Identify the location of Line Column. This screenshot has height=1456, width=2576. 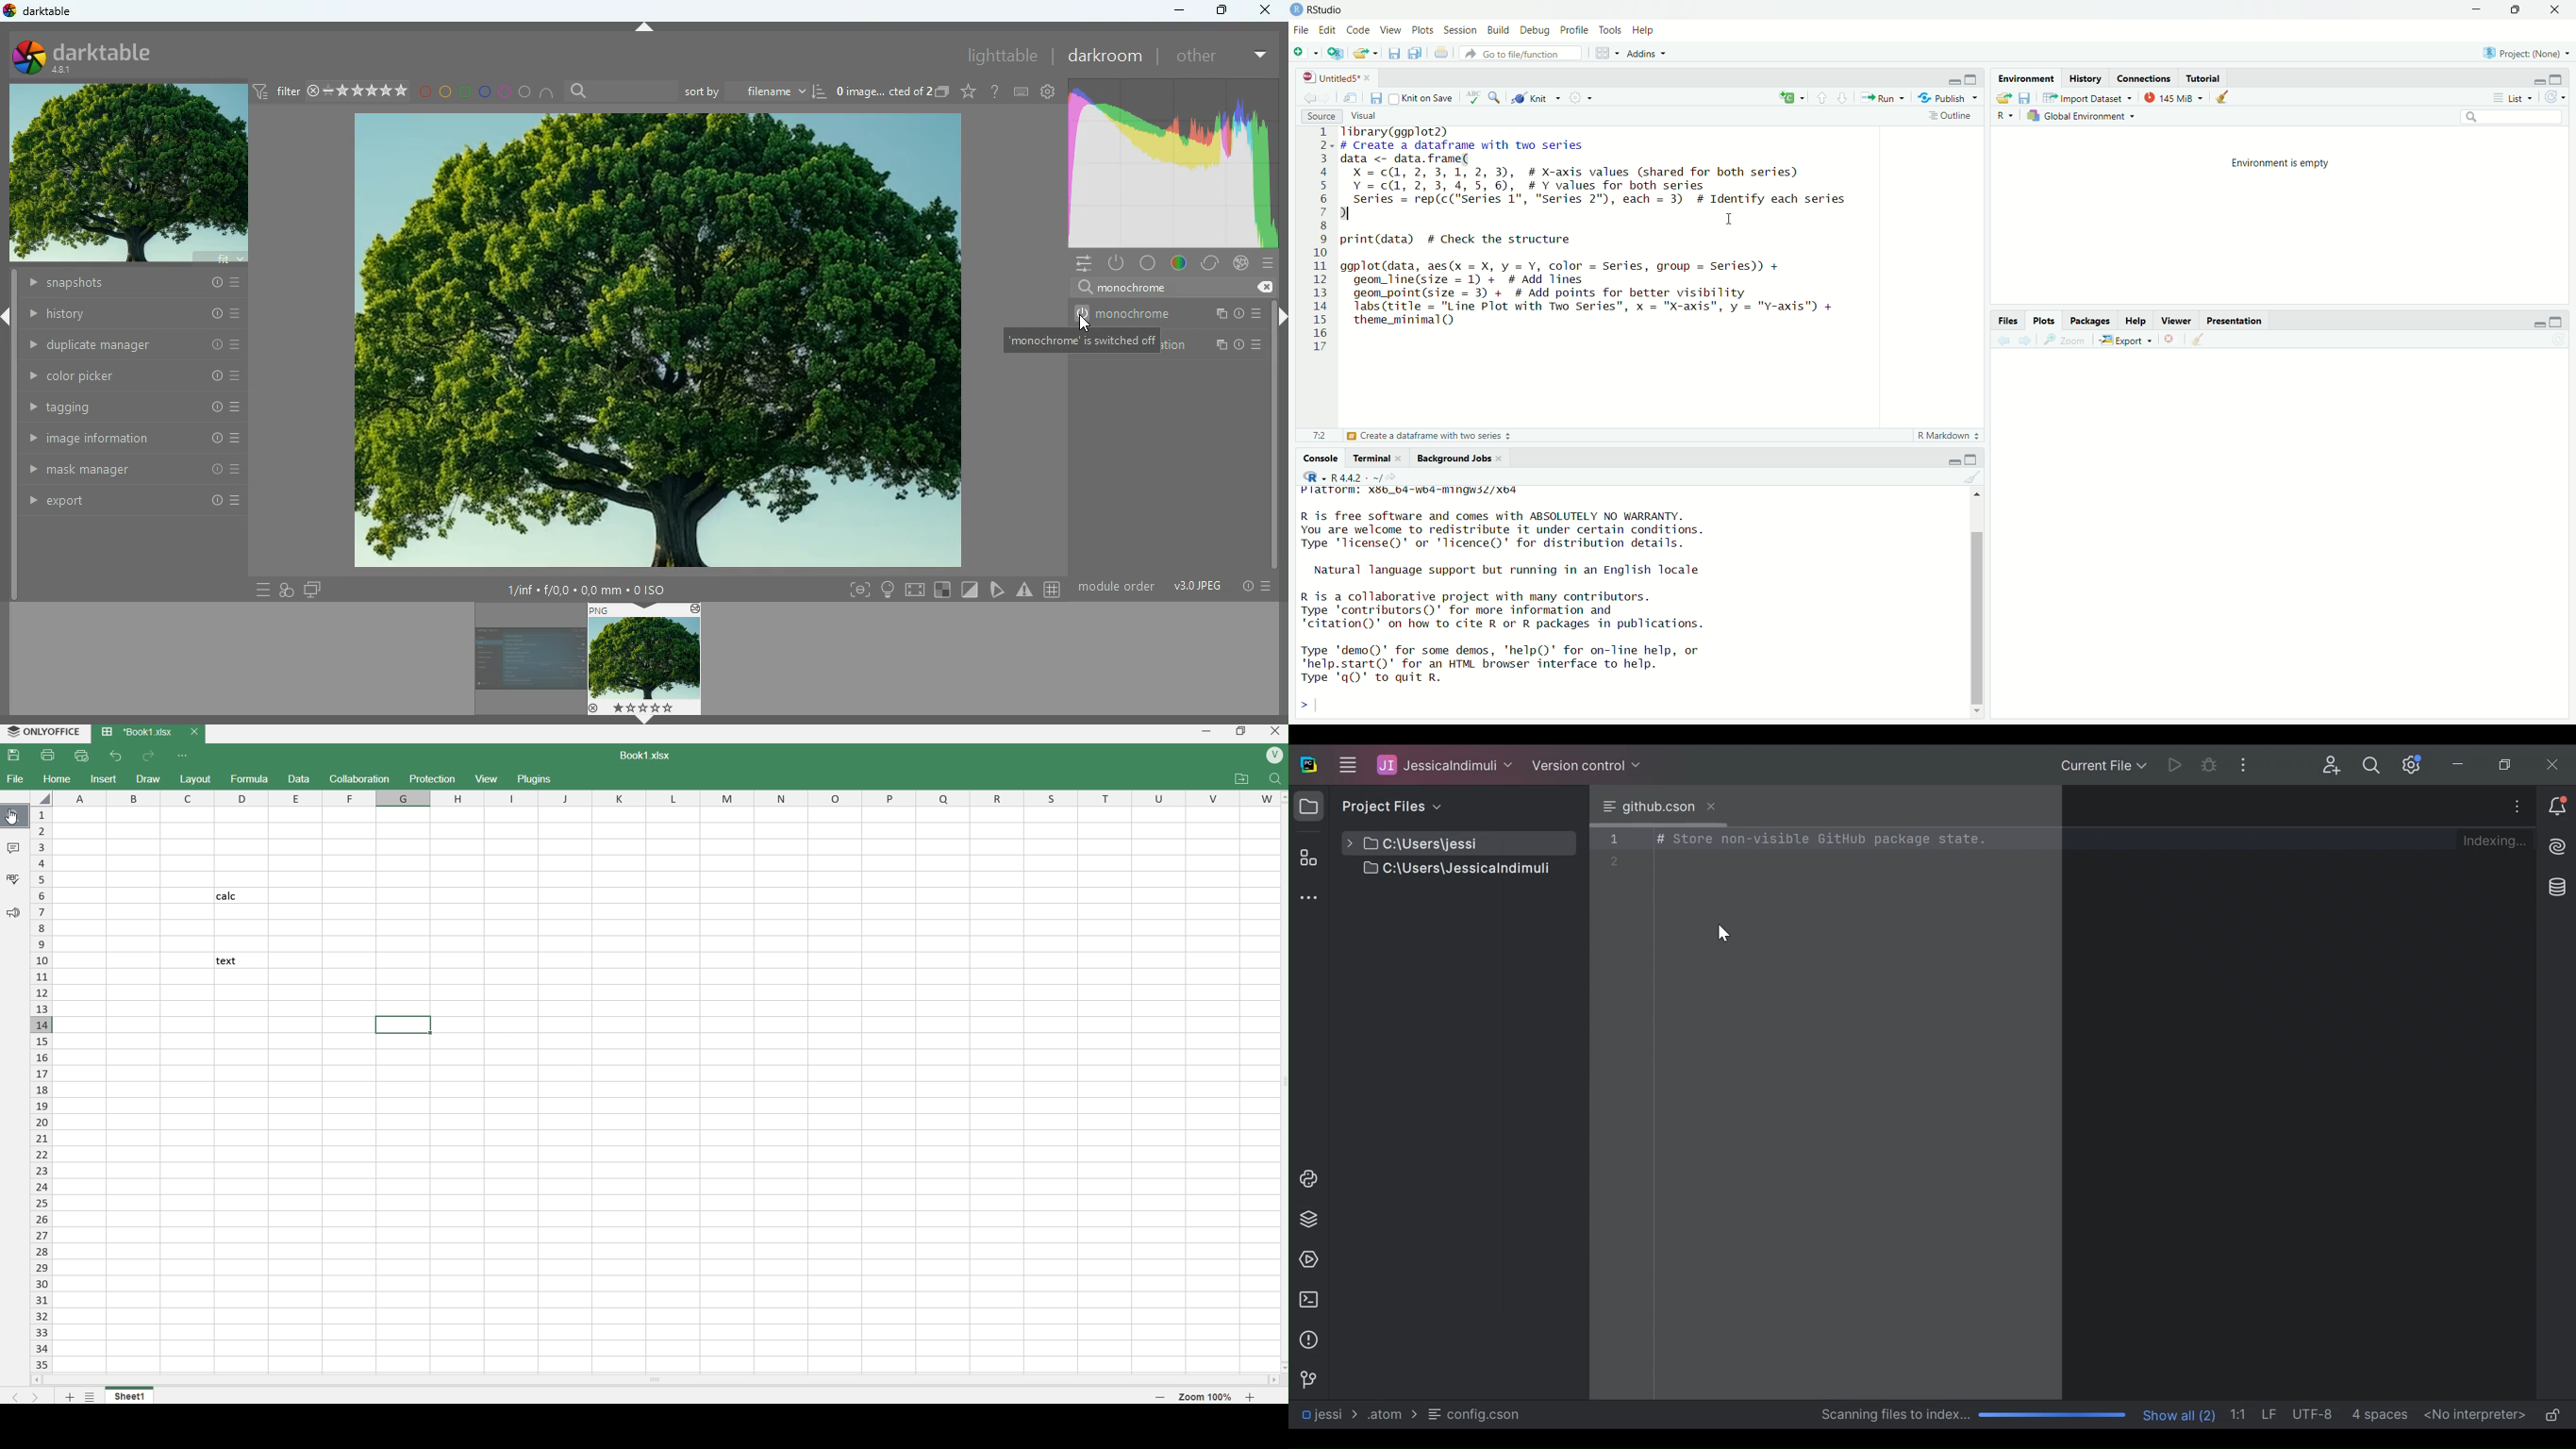
(2241, 1413).